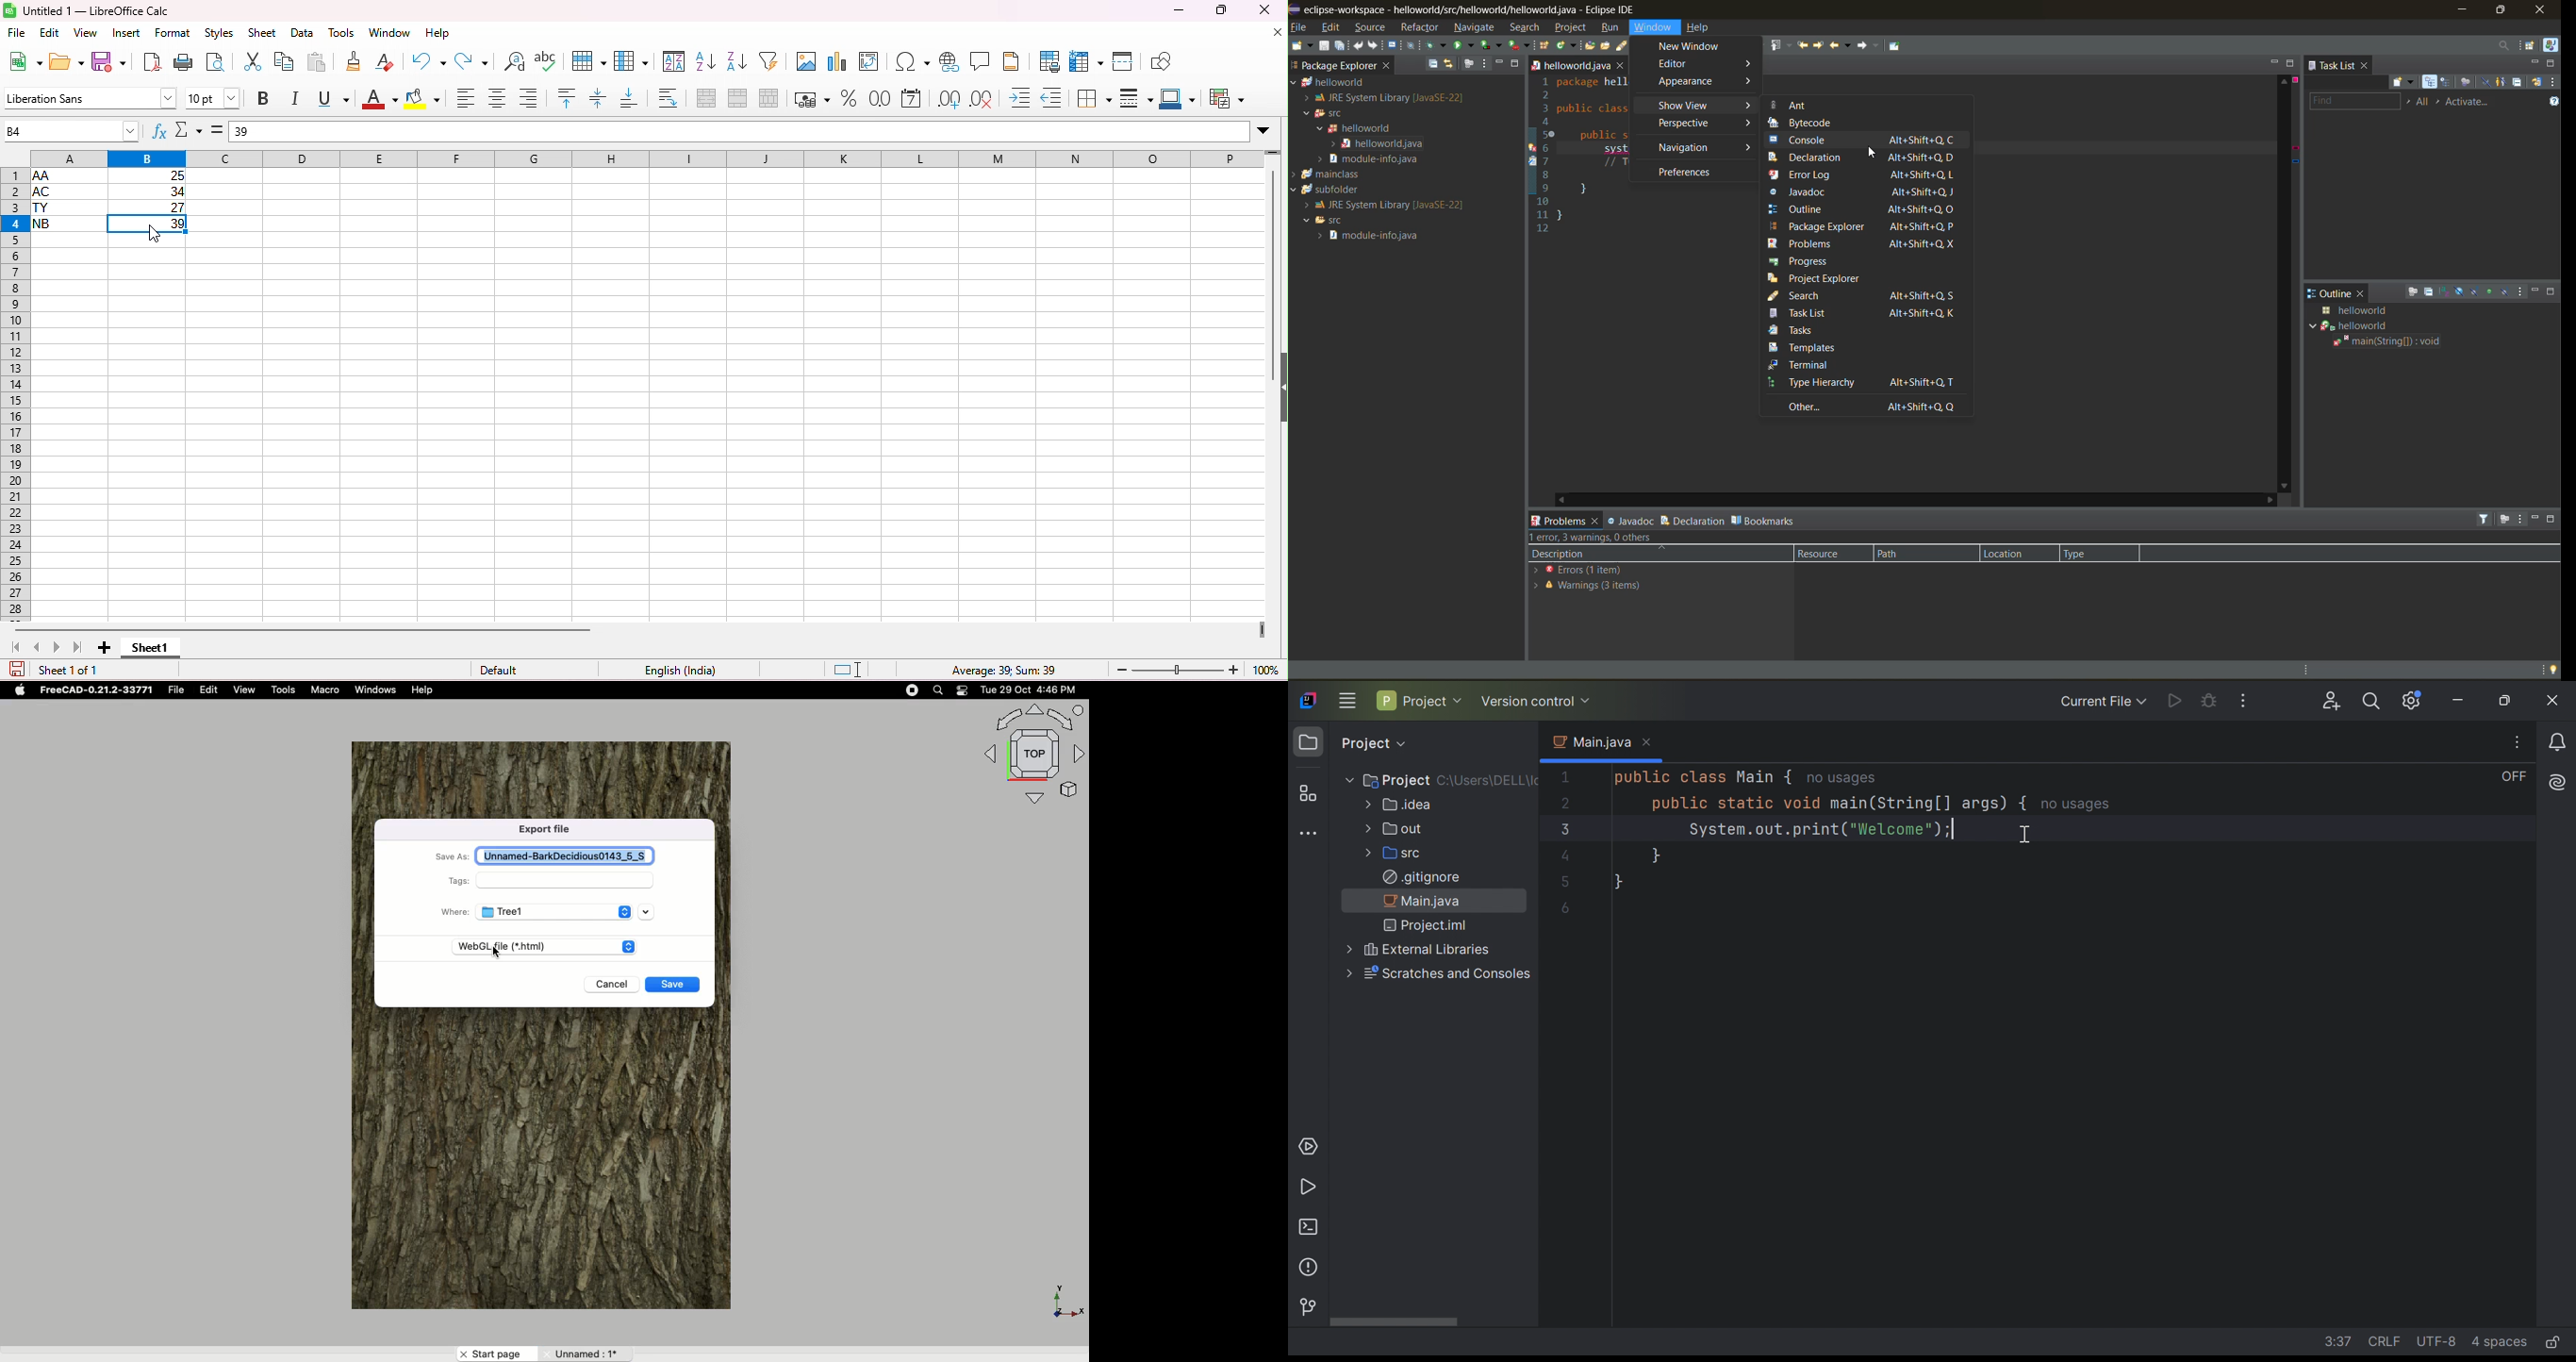 This screenshot has width=2576, height=1372. I want to click on Cancel, so click(612, 985).